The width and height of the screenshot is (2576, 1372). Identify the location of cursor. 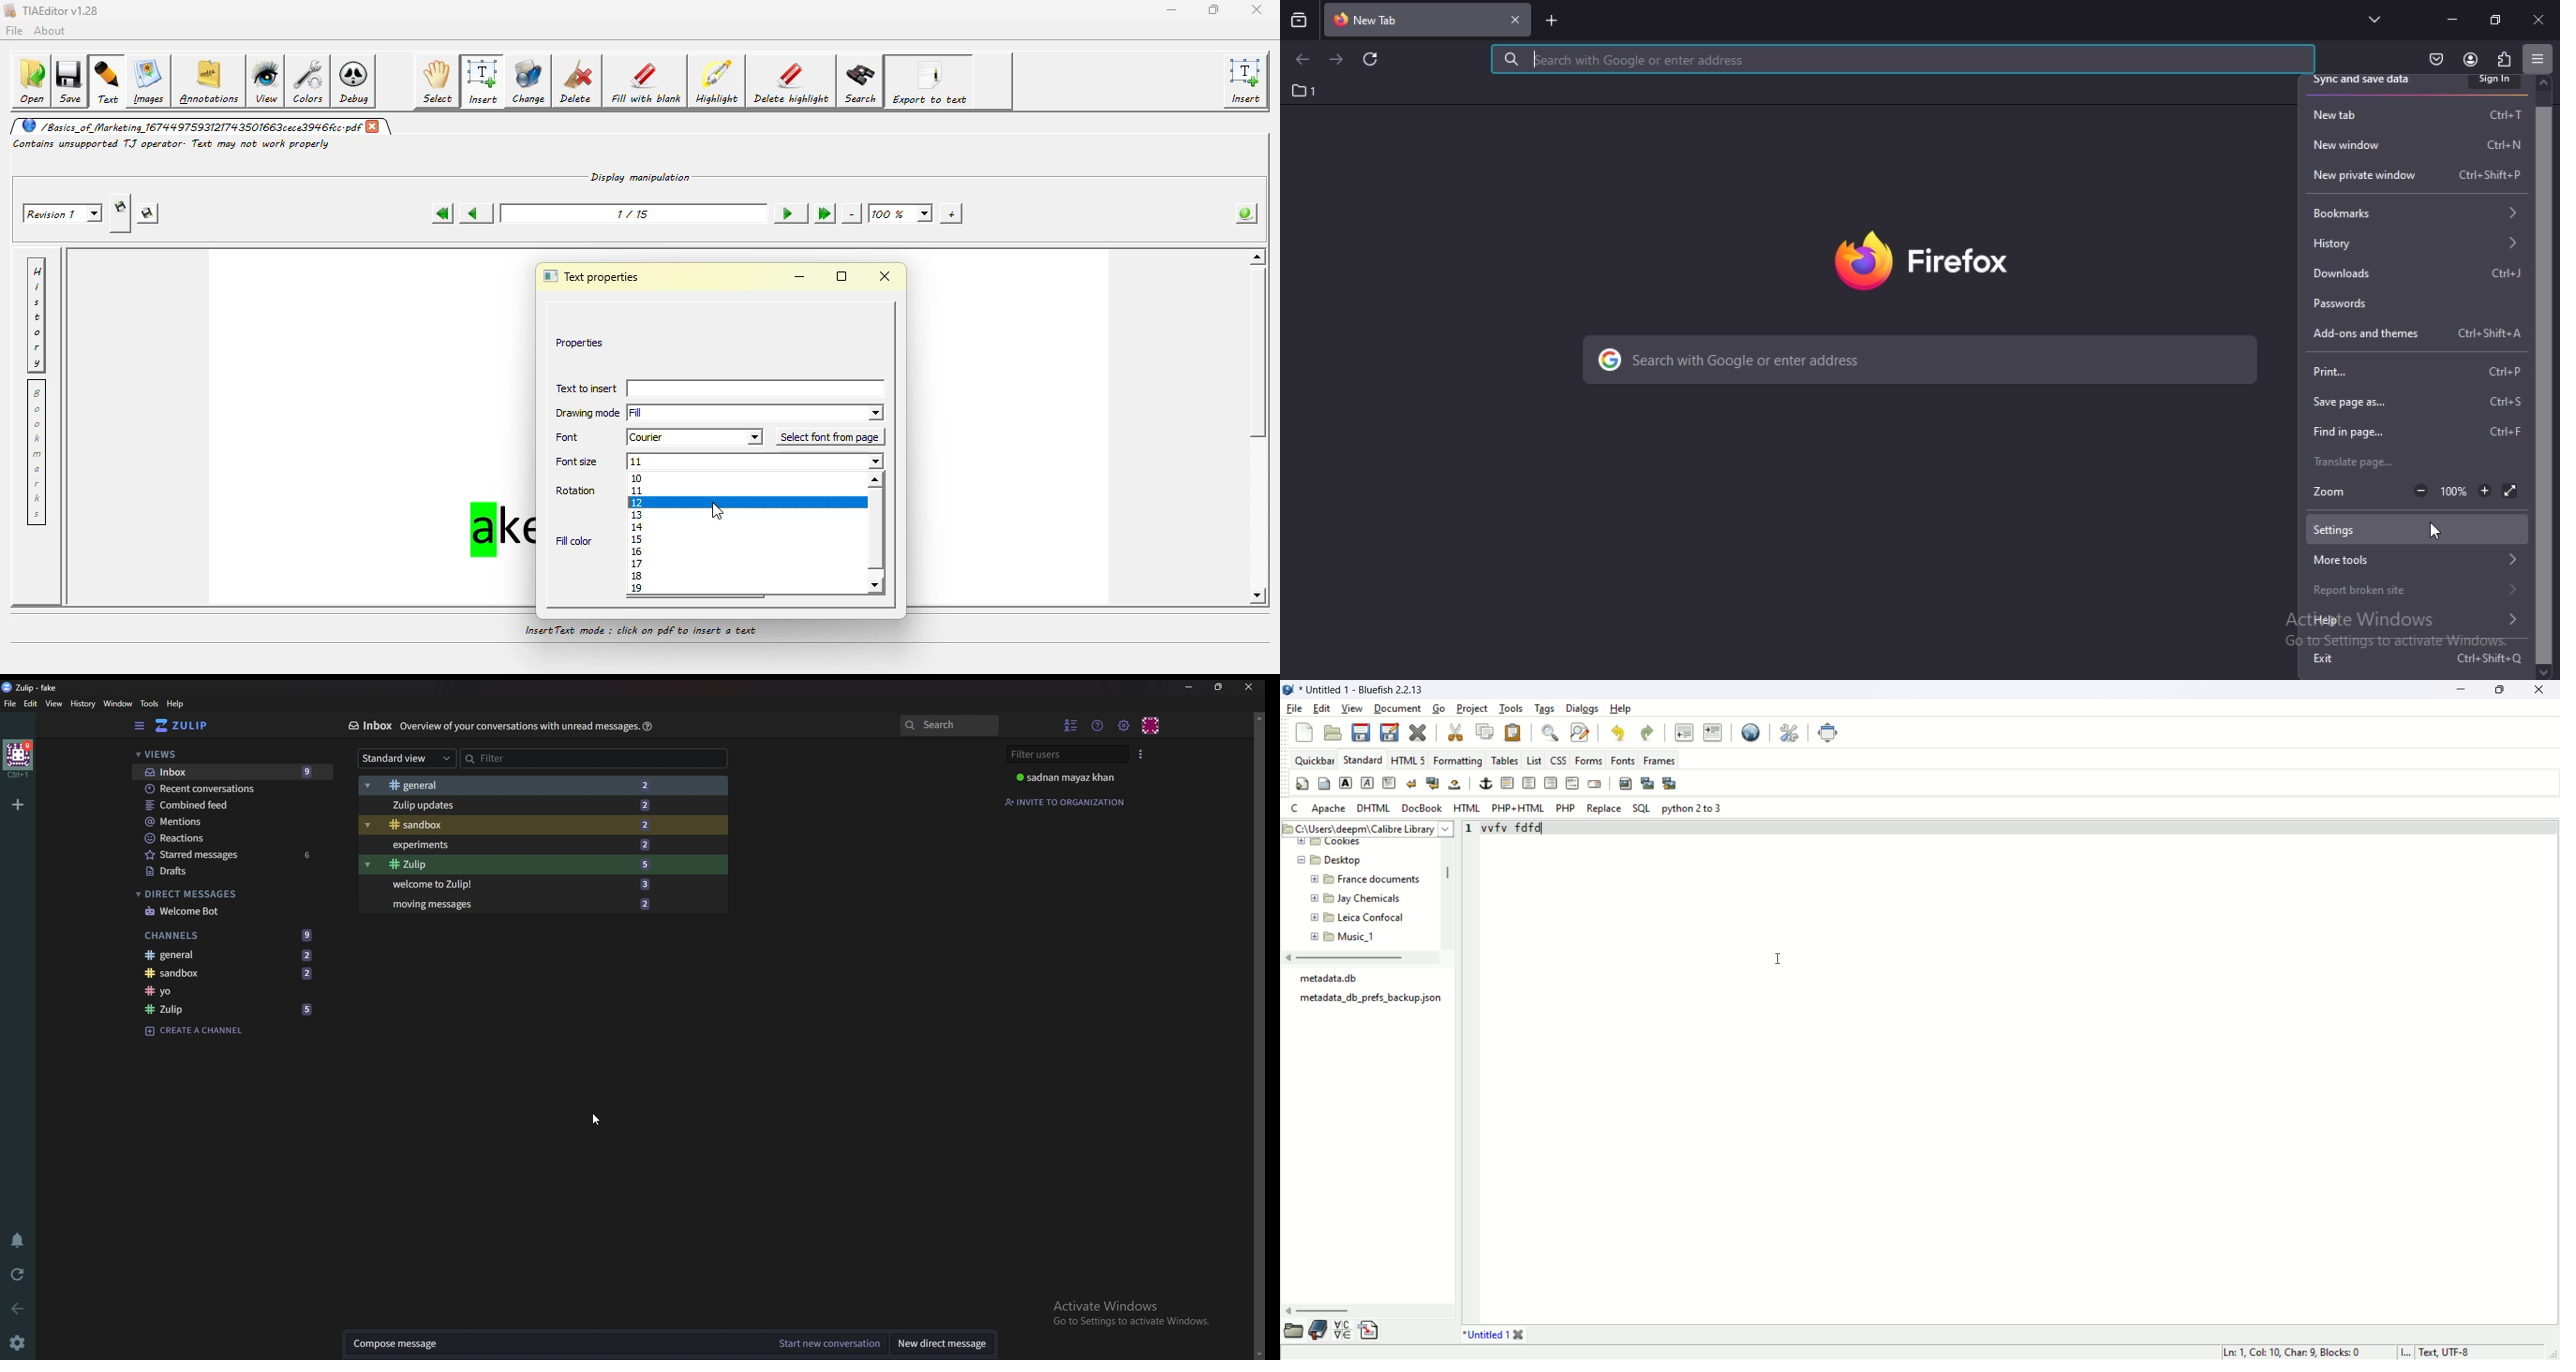
(2435, 530).